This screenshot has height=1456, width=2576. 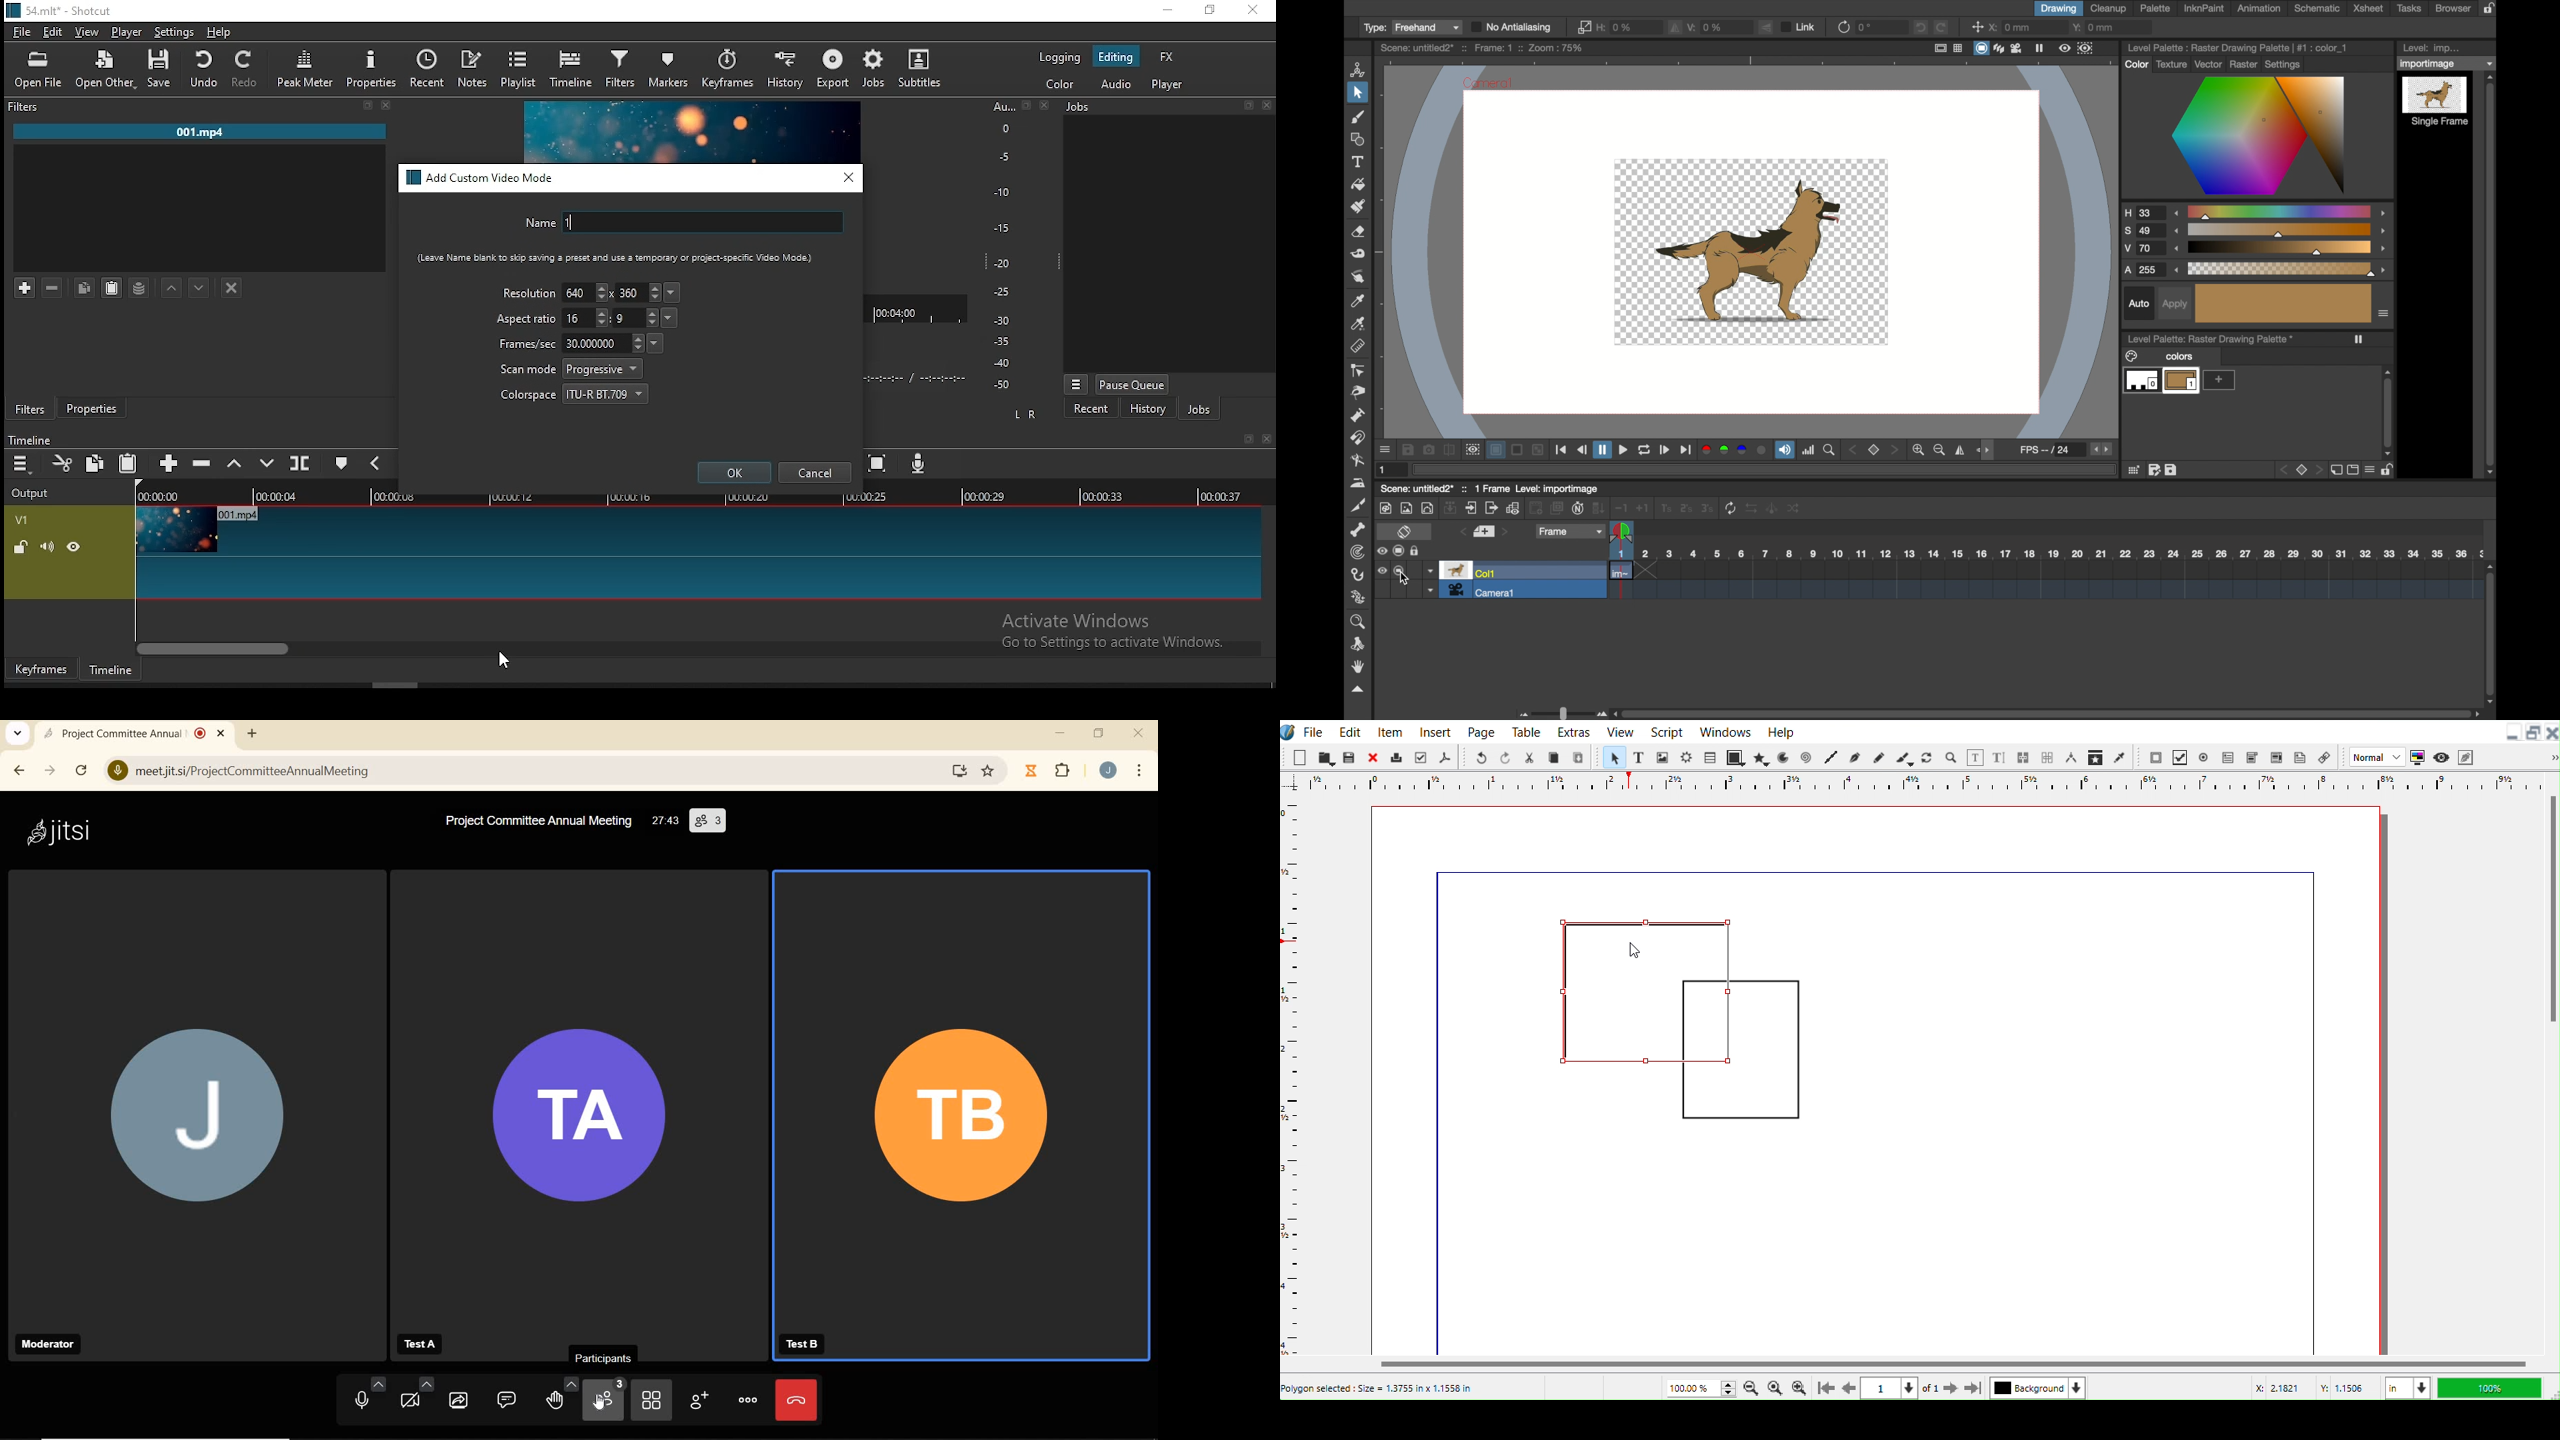 I want to click on Go to First Page, so click(x=1825, y=1389).